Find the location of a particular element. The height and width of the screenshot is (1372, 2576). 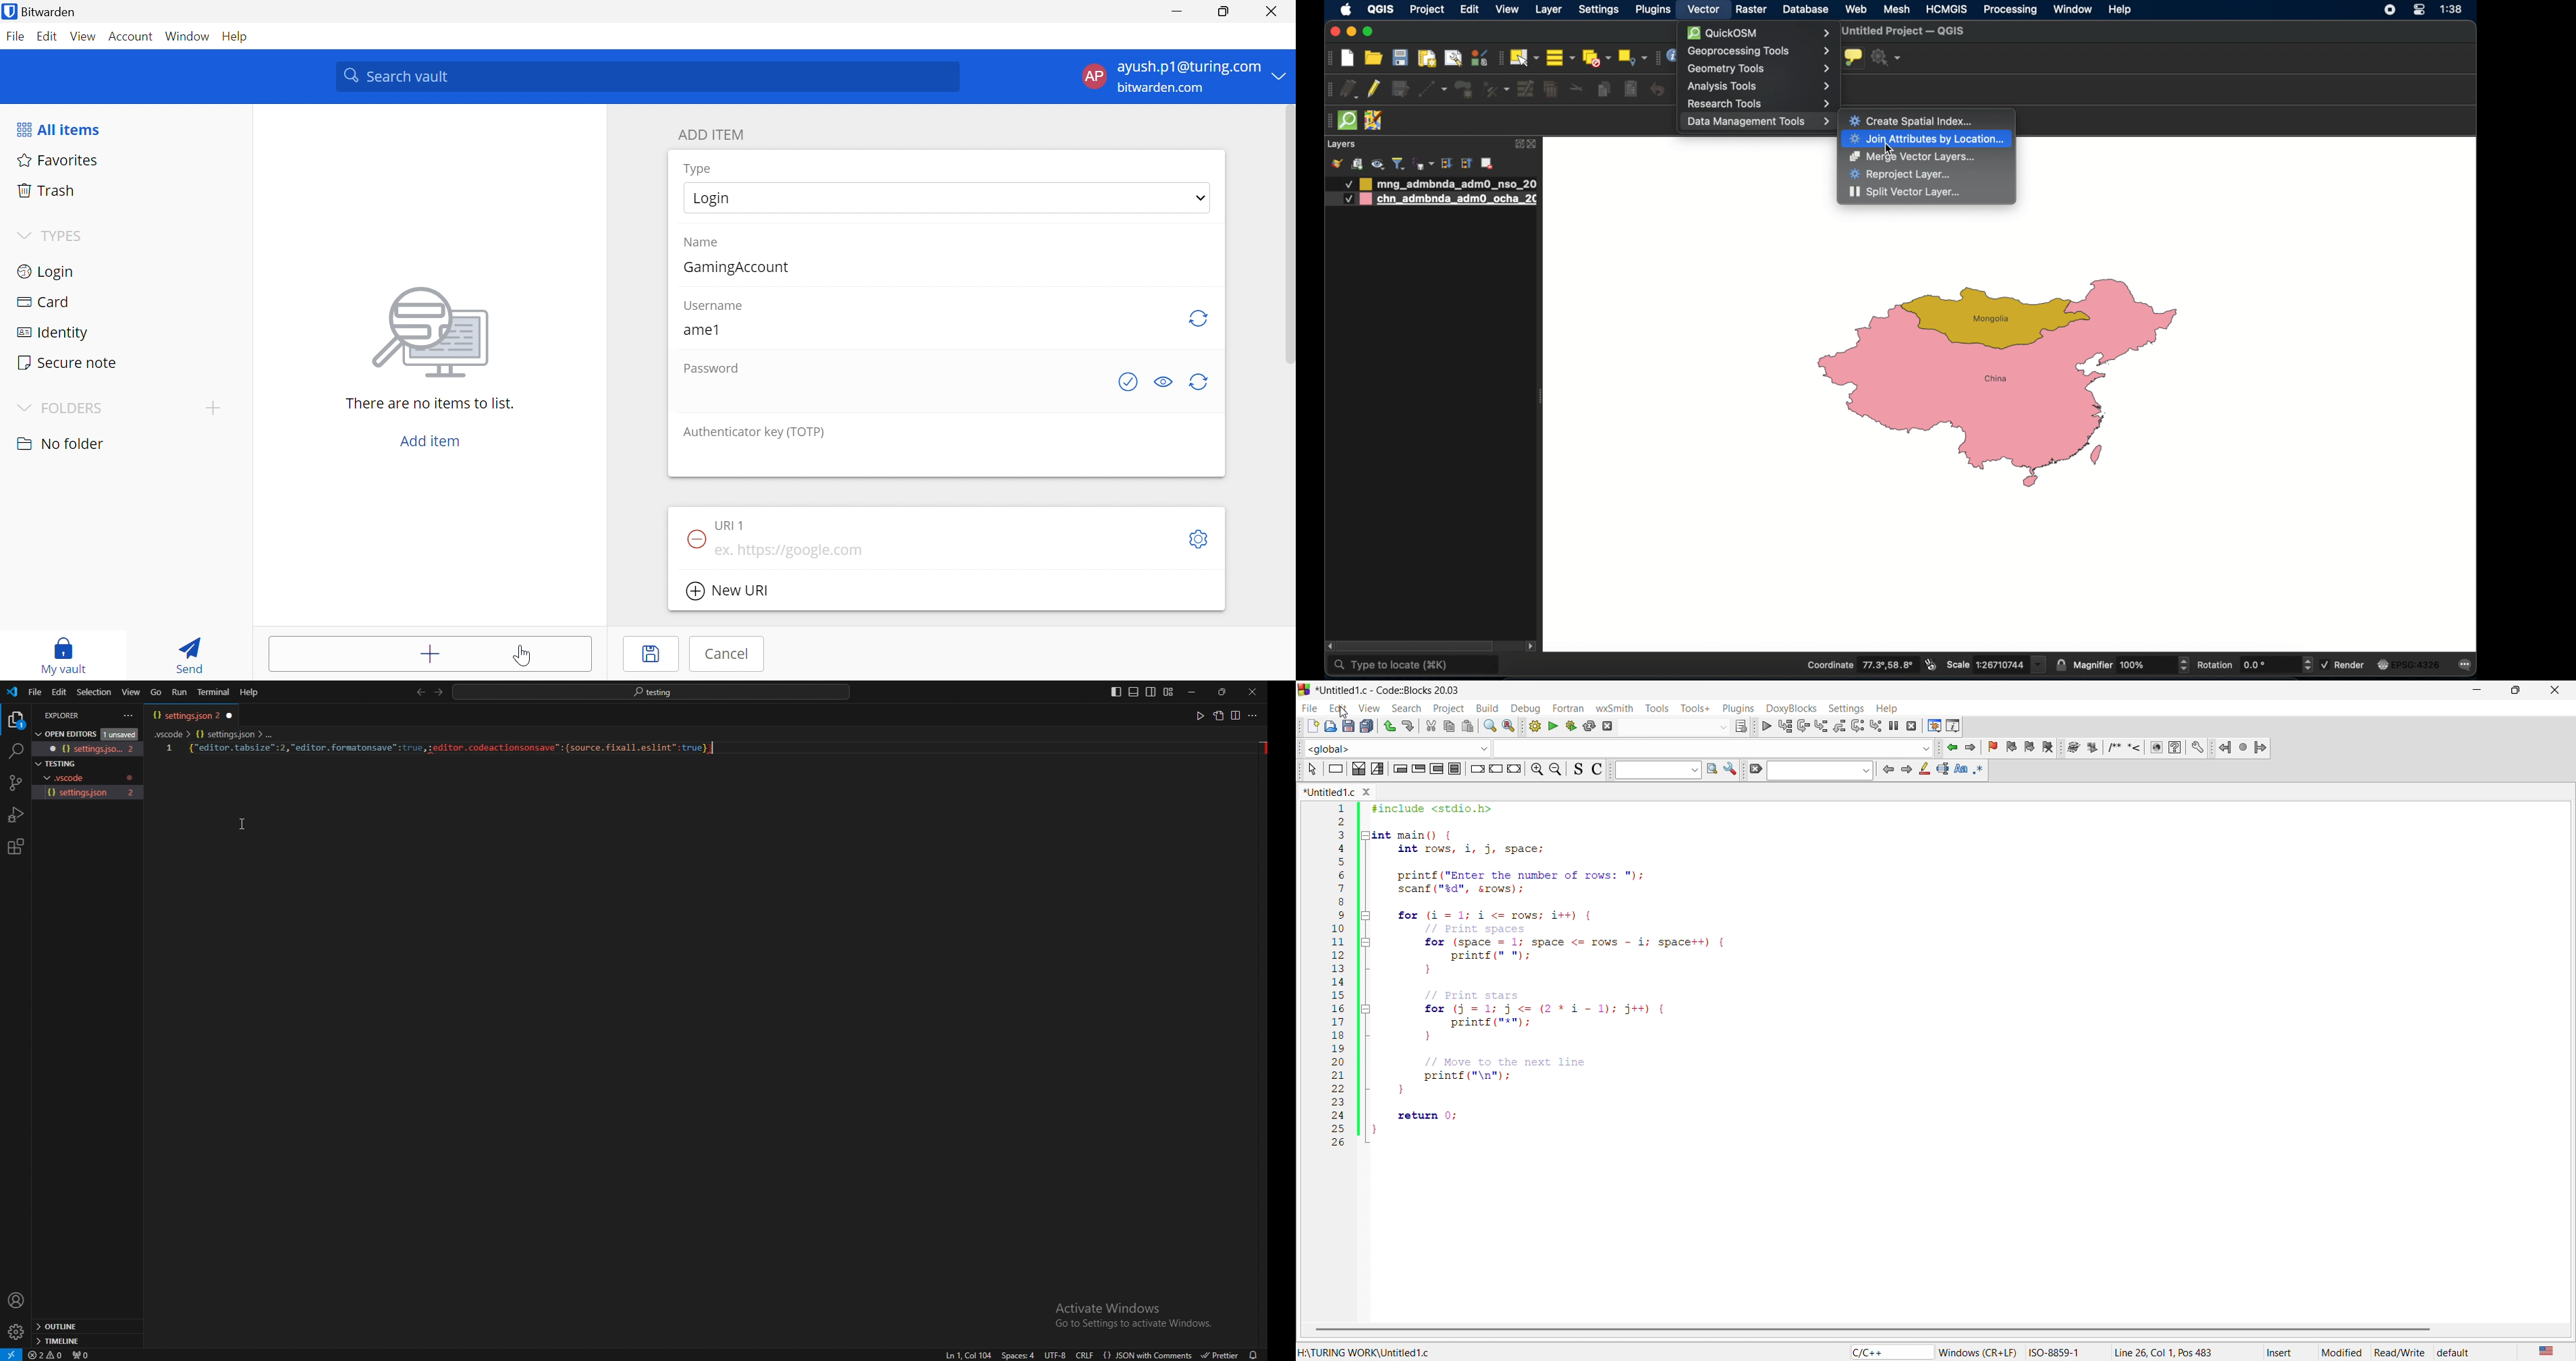

Image is located at coordinates (434, 331).